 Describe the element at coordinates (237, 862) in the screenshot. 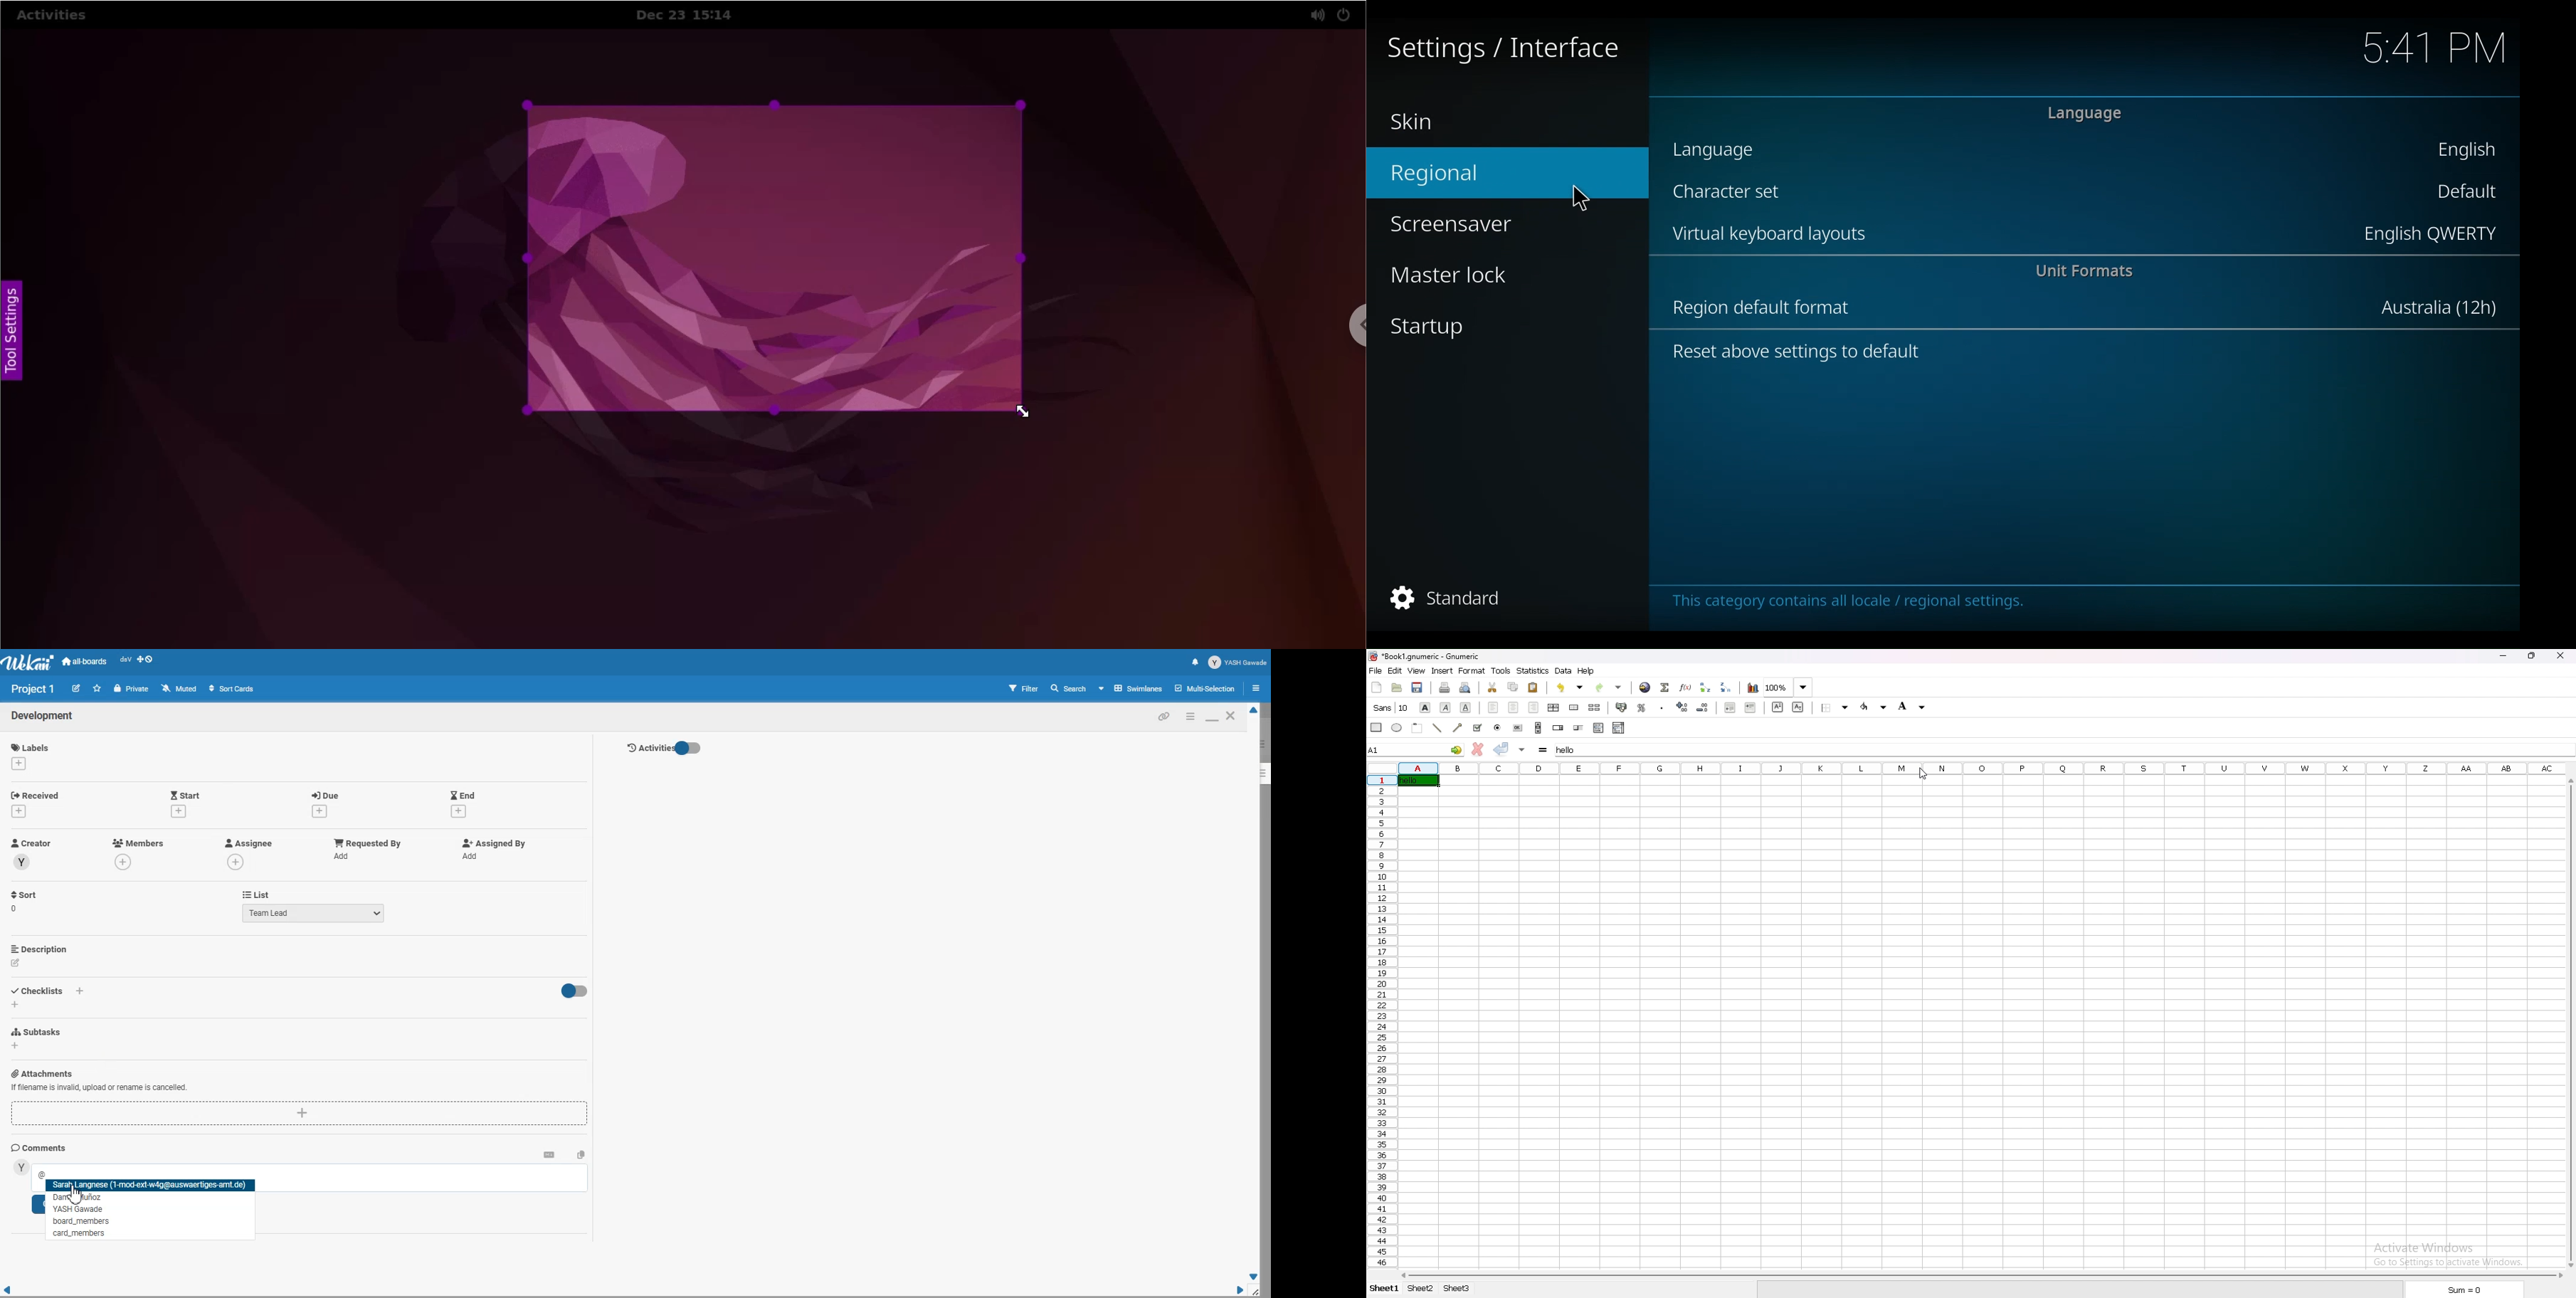

I see `add` at that location.